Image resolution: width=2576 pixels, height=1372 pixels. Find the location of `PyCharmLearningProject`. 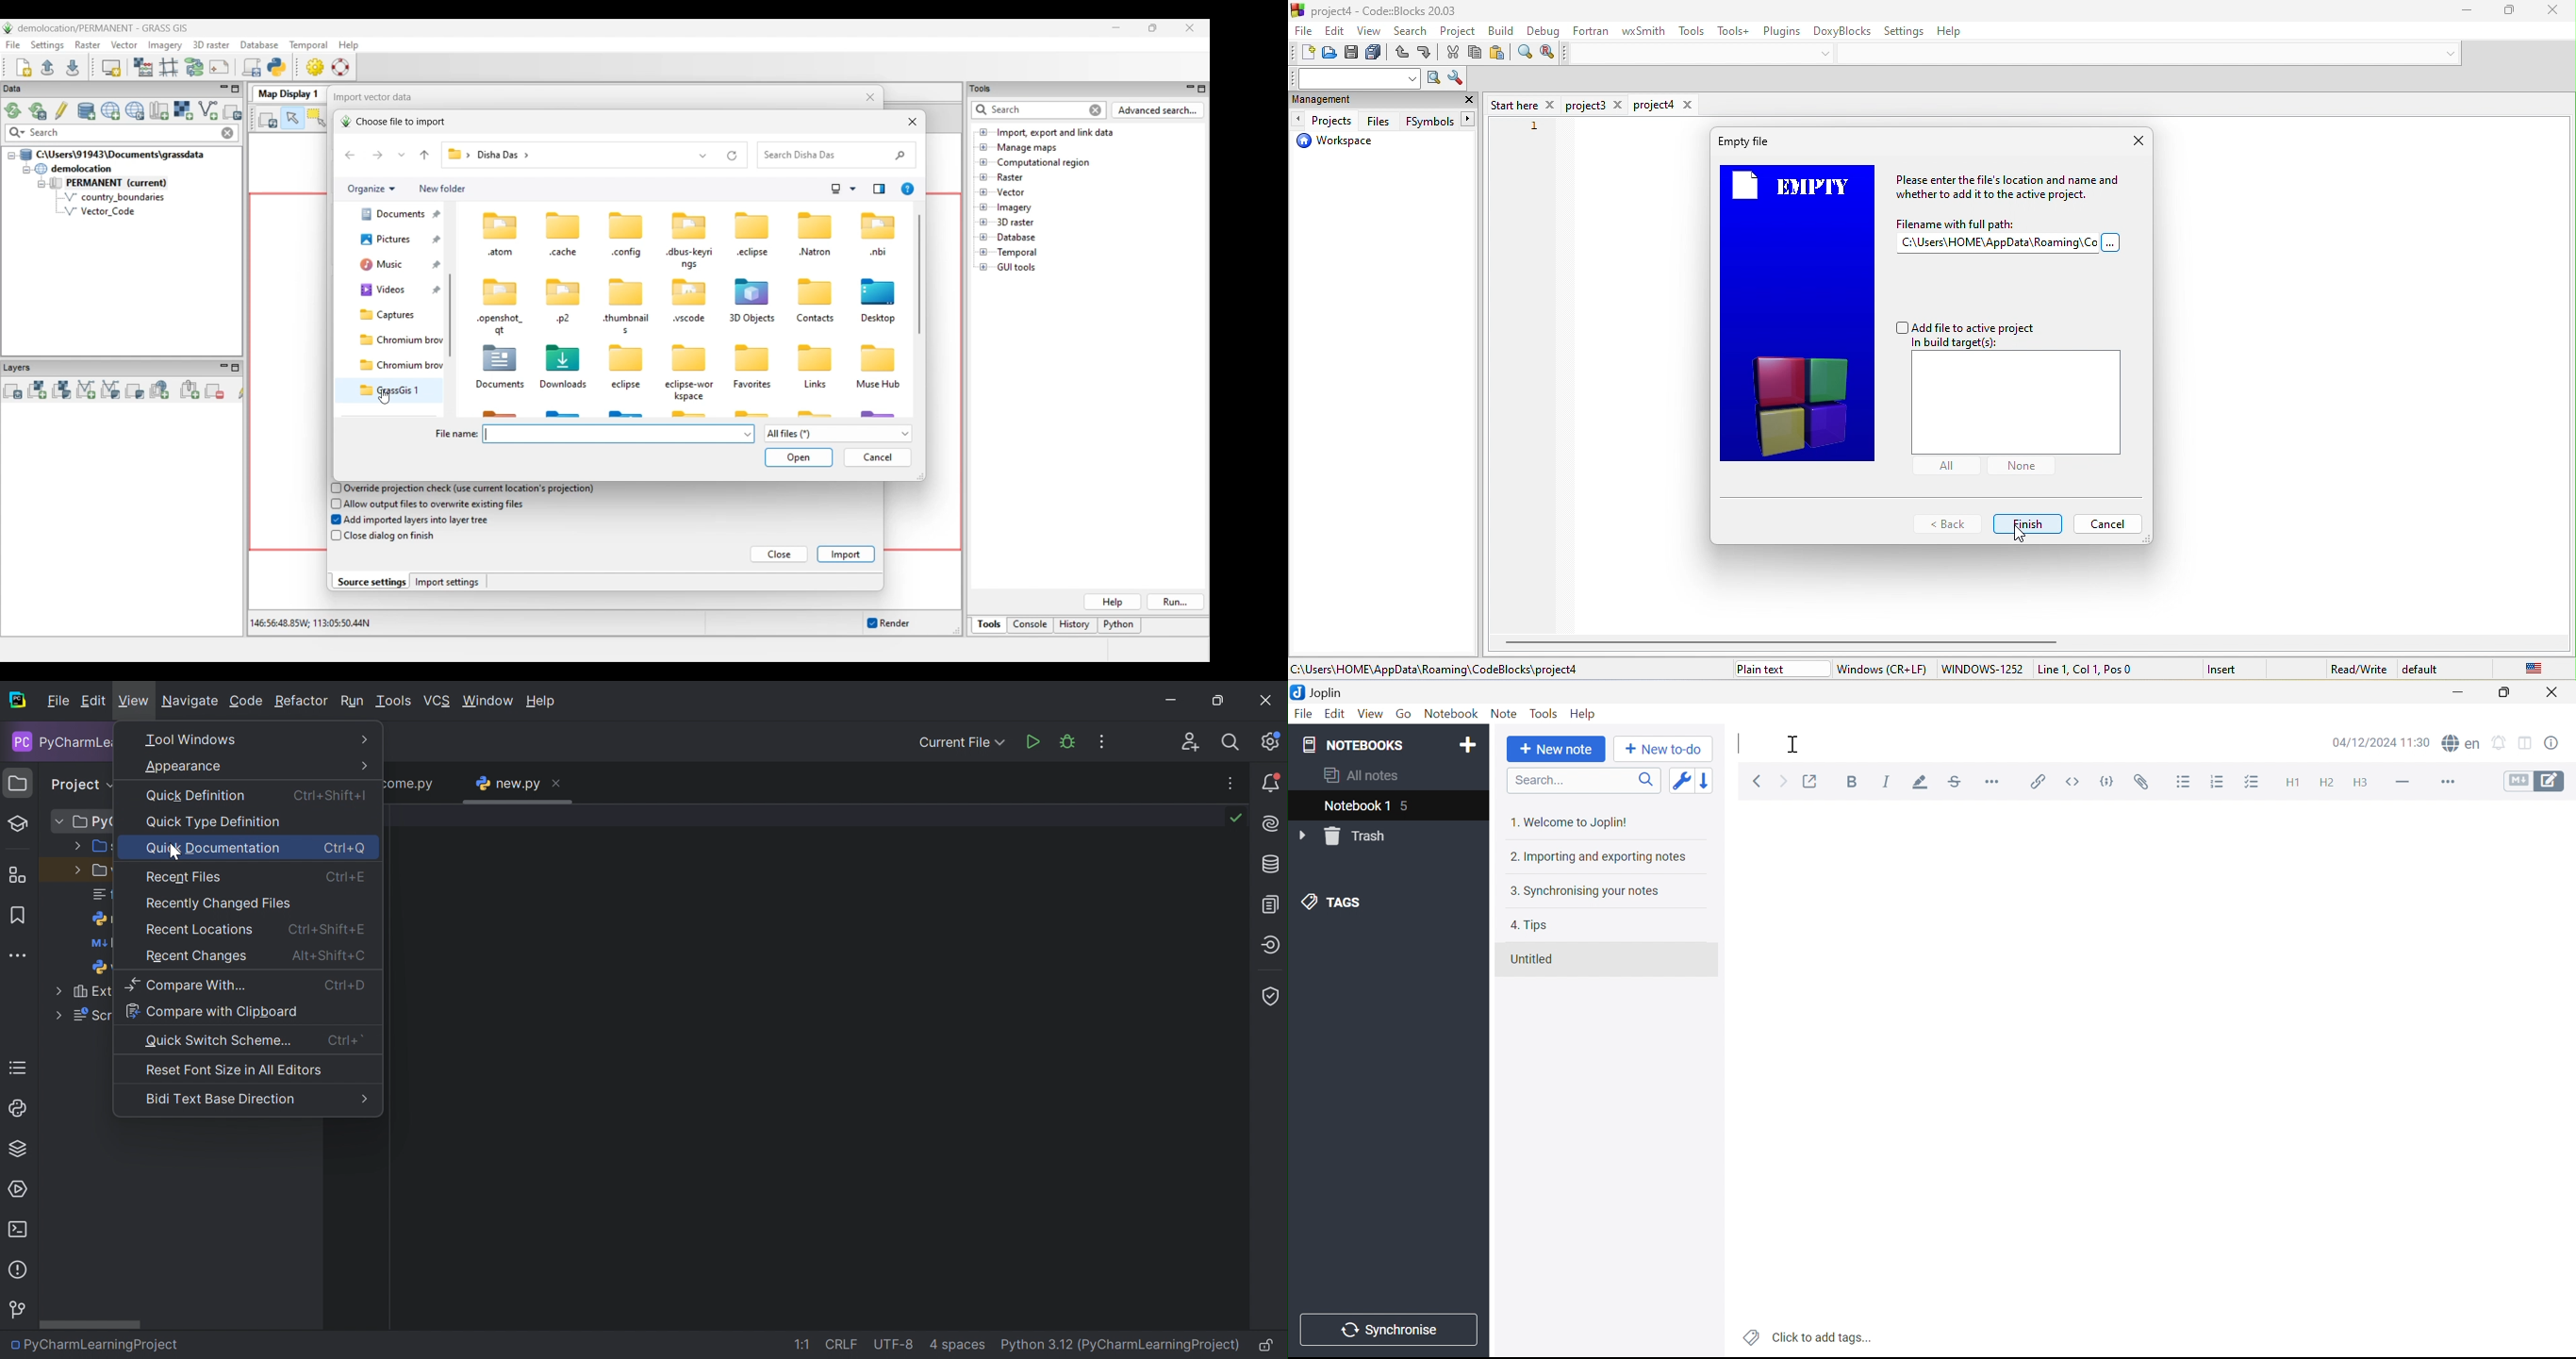

PyCharmLearningProject is located at coordinates (58, 741).